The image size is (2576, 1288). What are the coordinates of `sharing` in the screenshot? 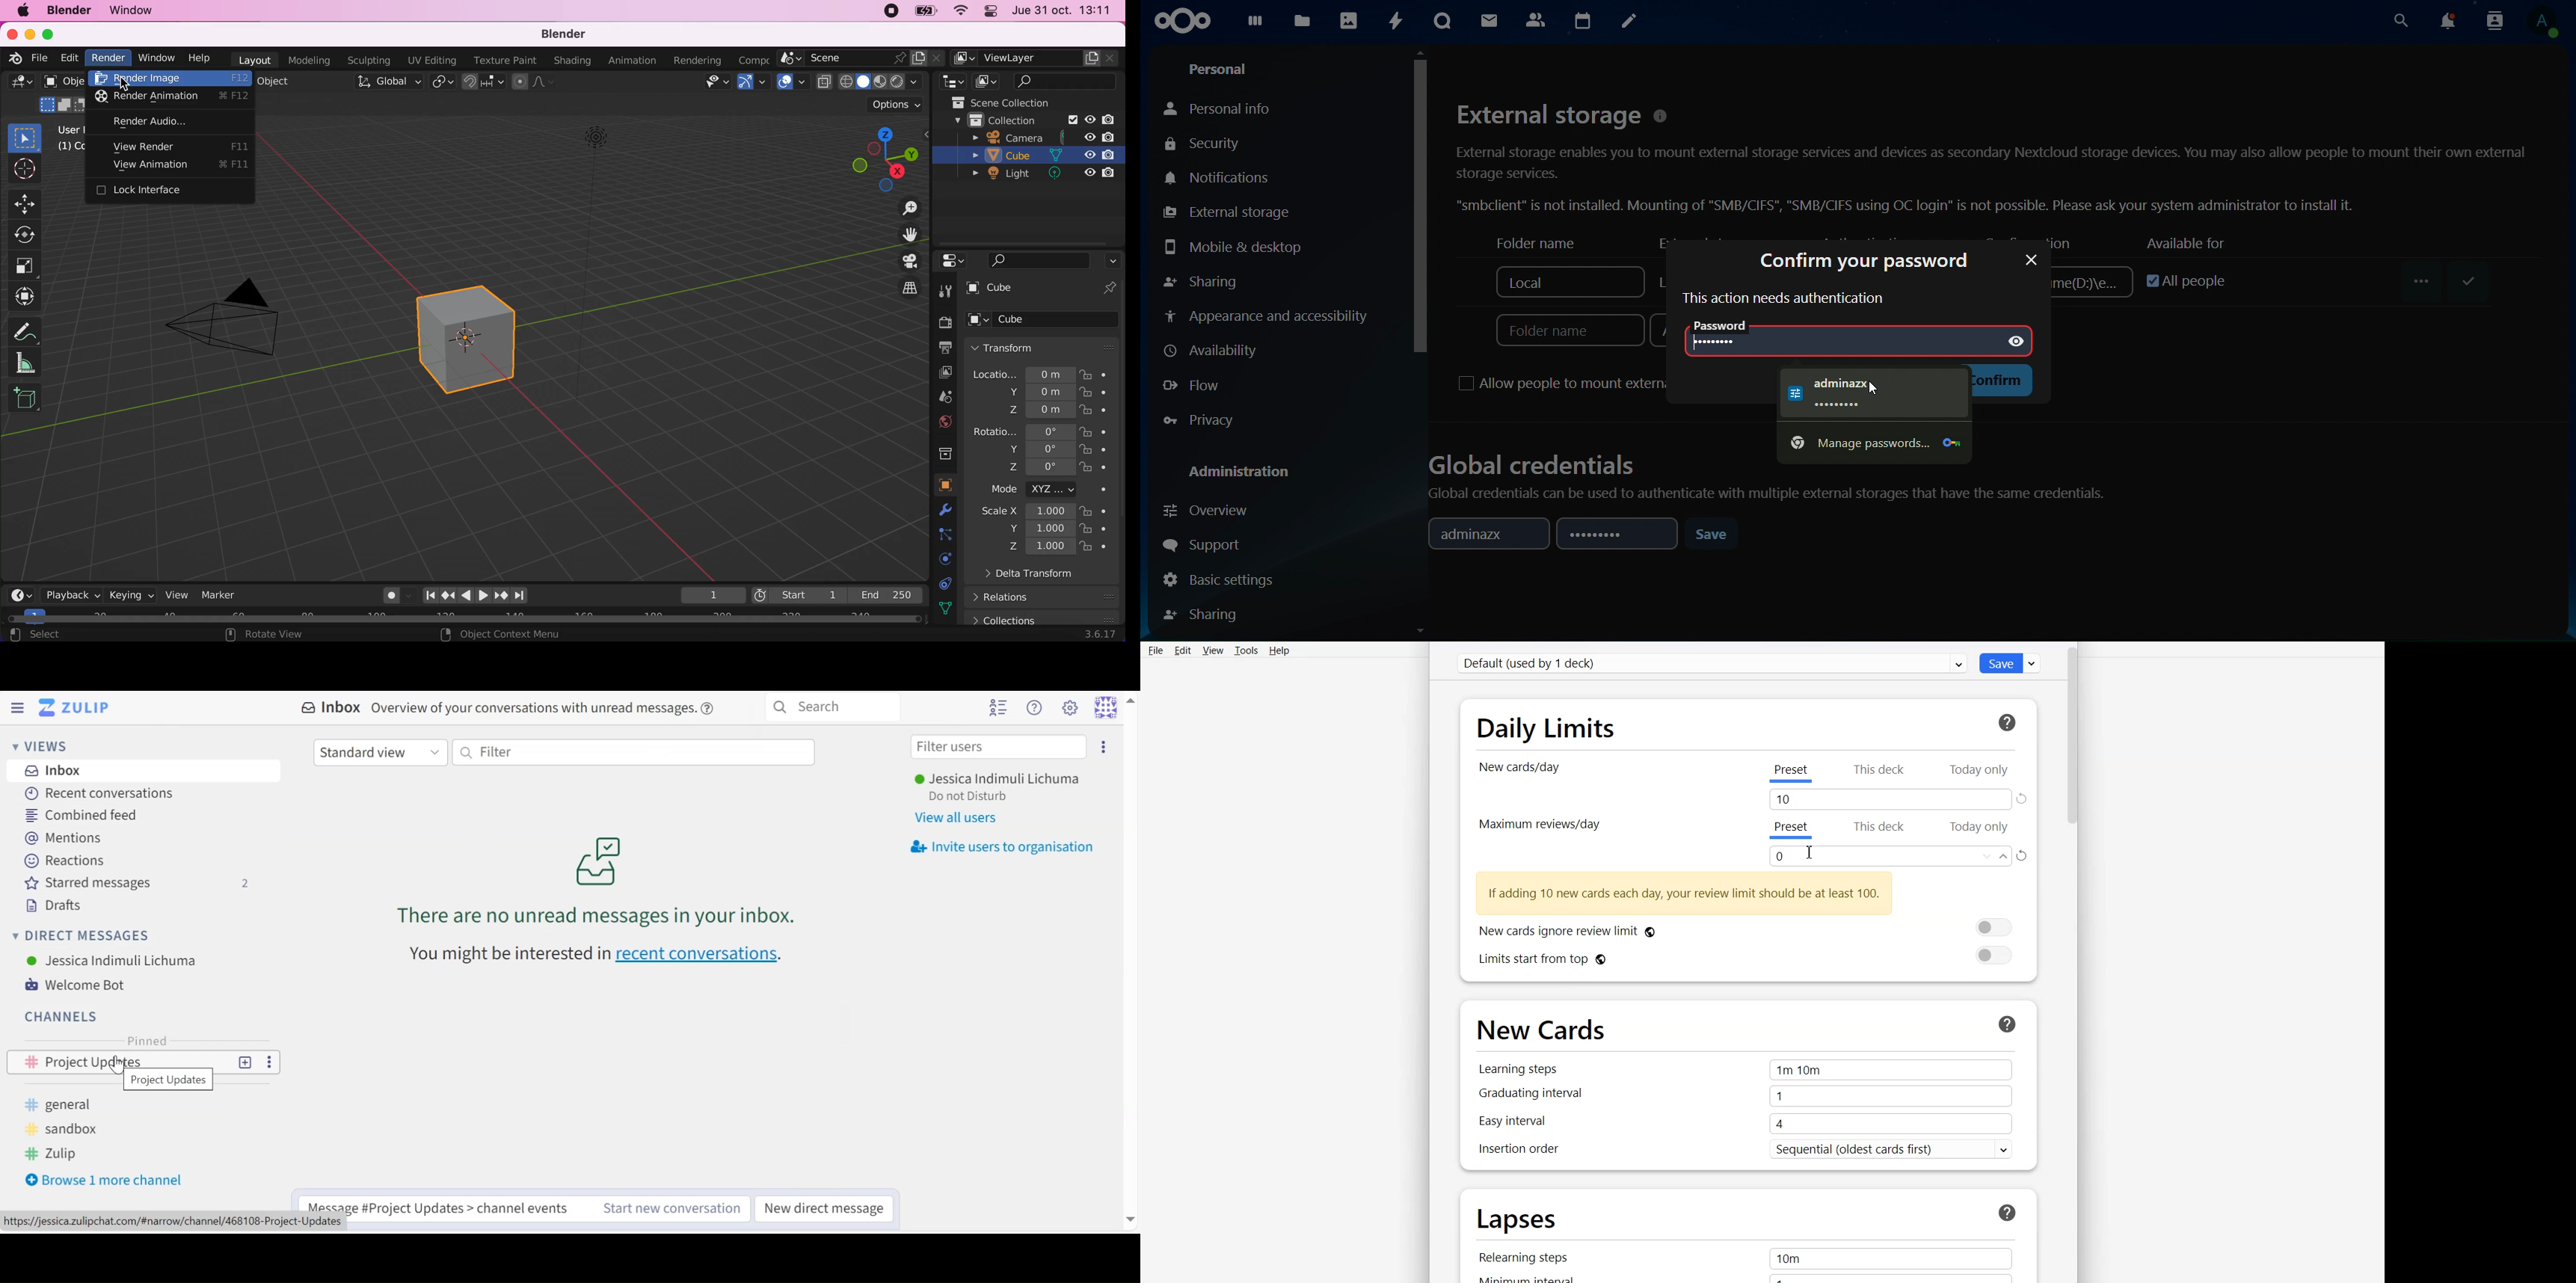 It's located at (1203, 282).